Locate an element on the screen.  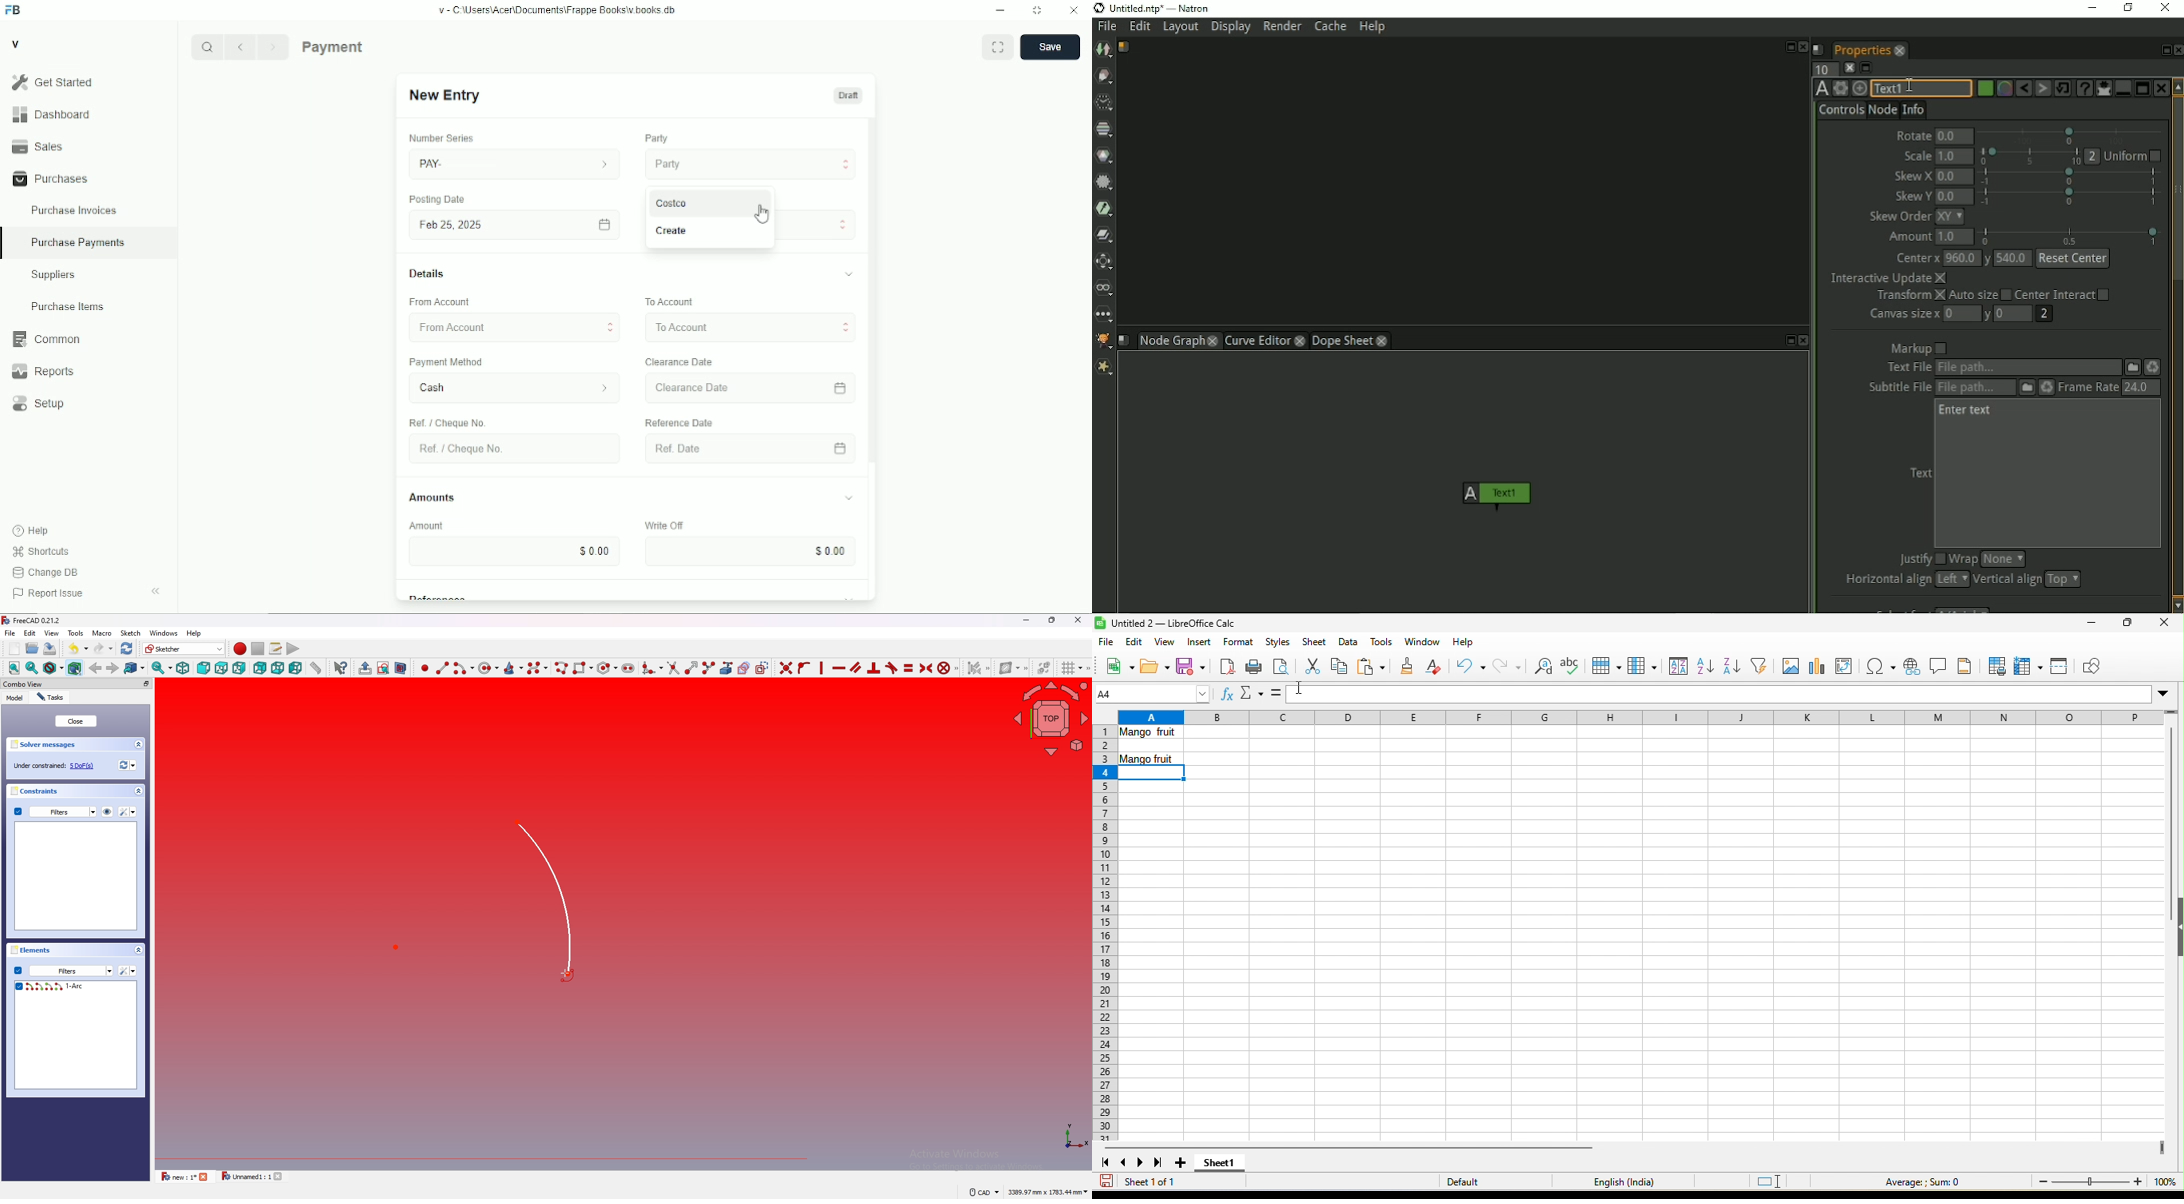
Next is located at coordinates (274, 47).